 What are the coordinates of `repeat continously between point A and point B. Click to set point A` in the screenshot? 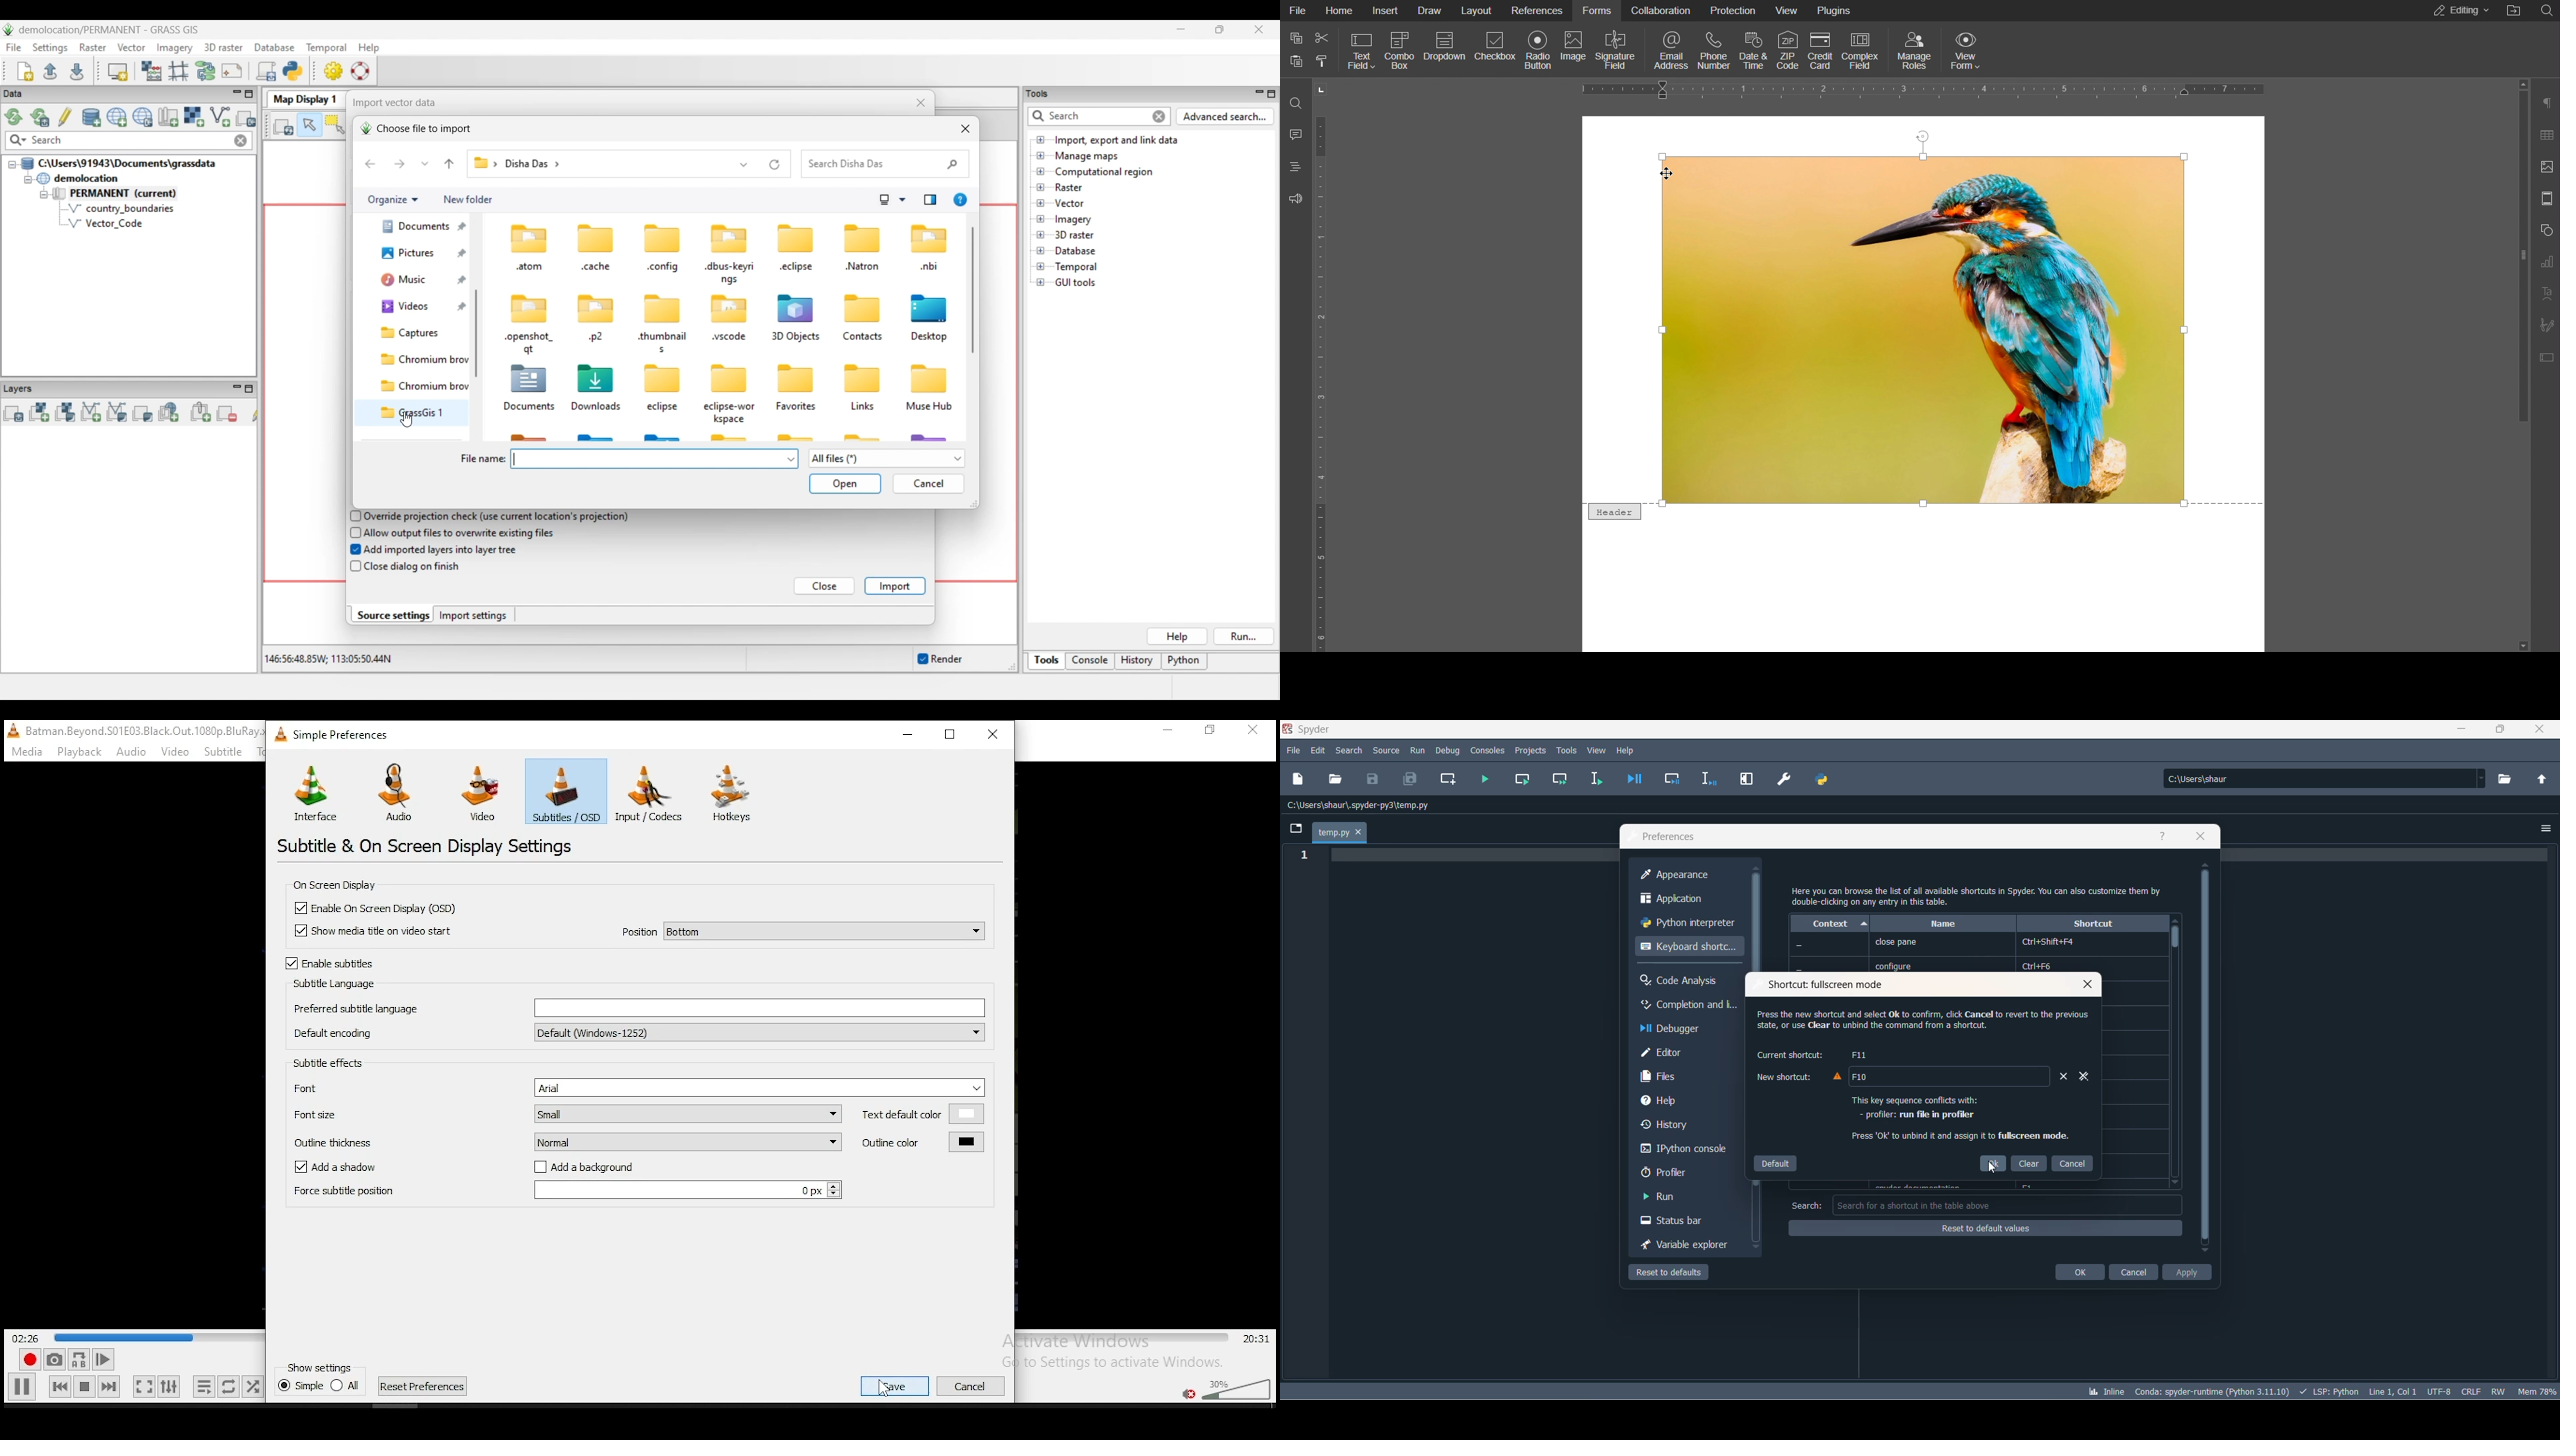 It's located at (77, 1359).